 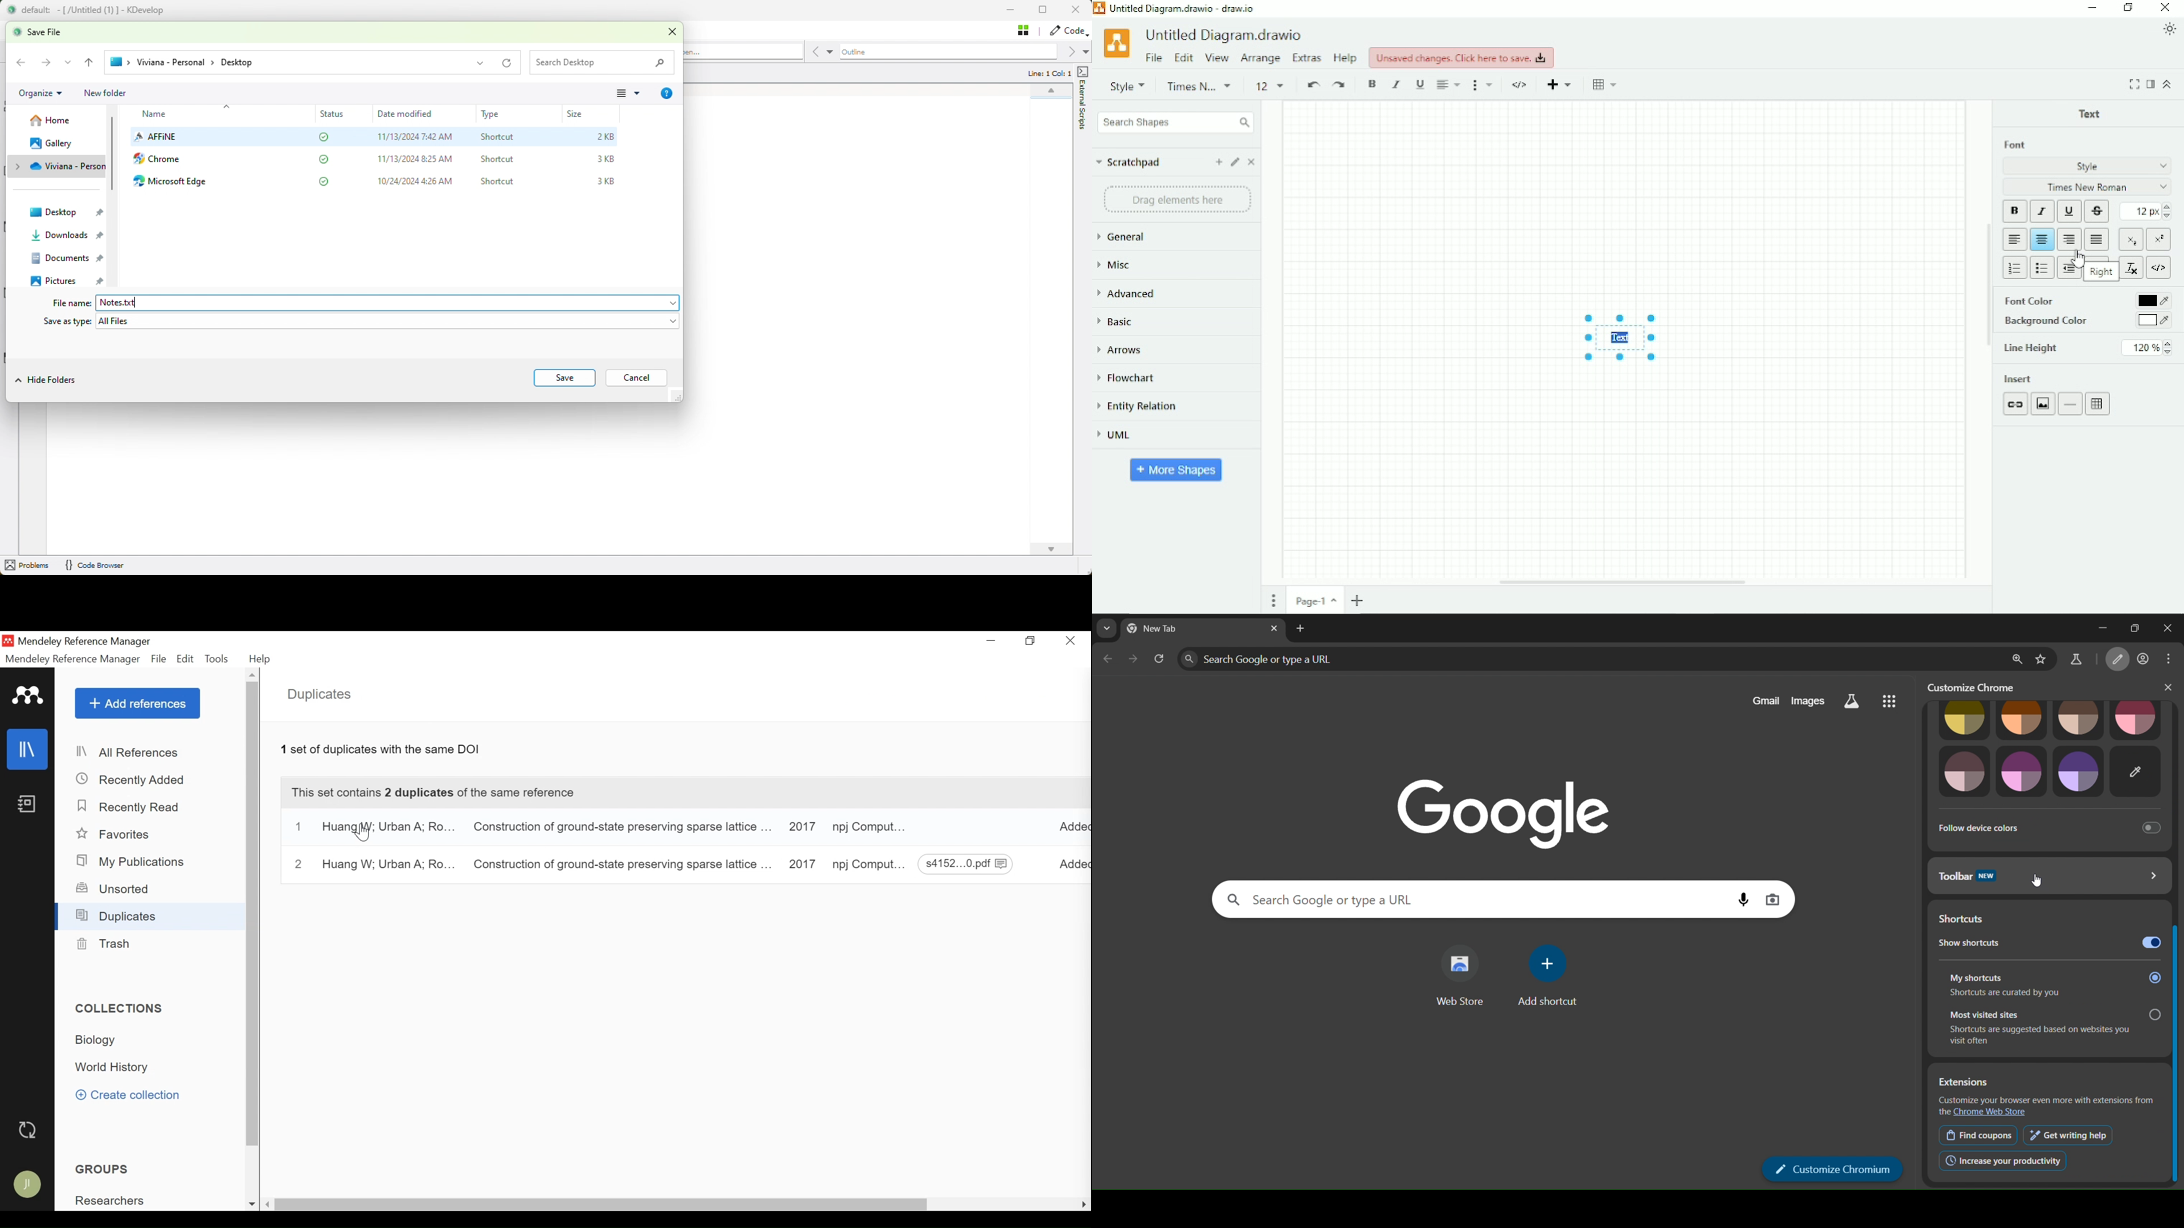 I want to click on Appearance, so click(x=2169, y=30).